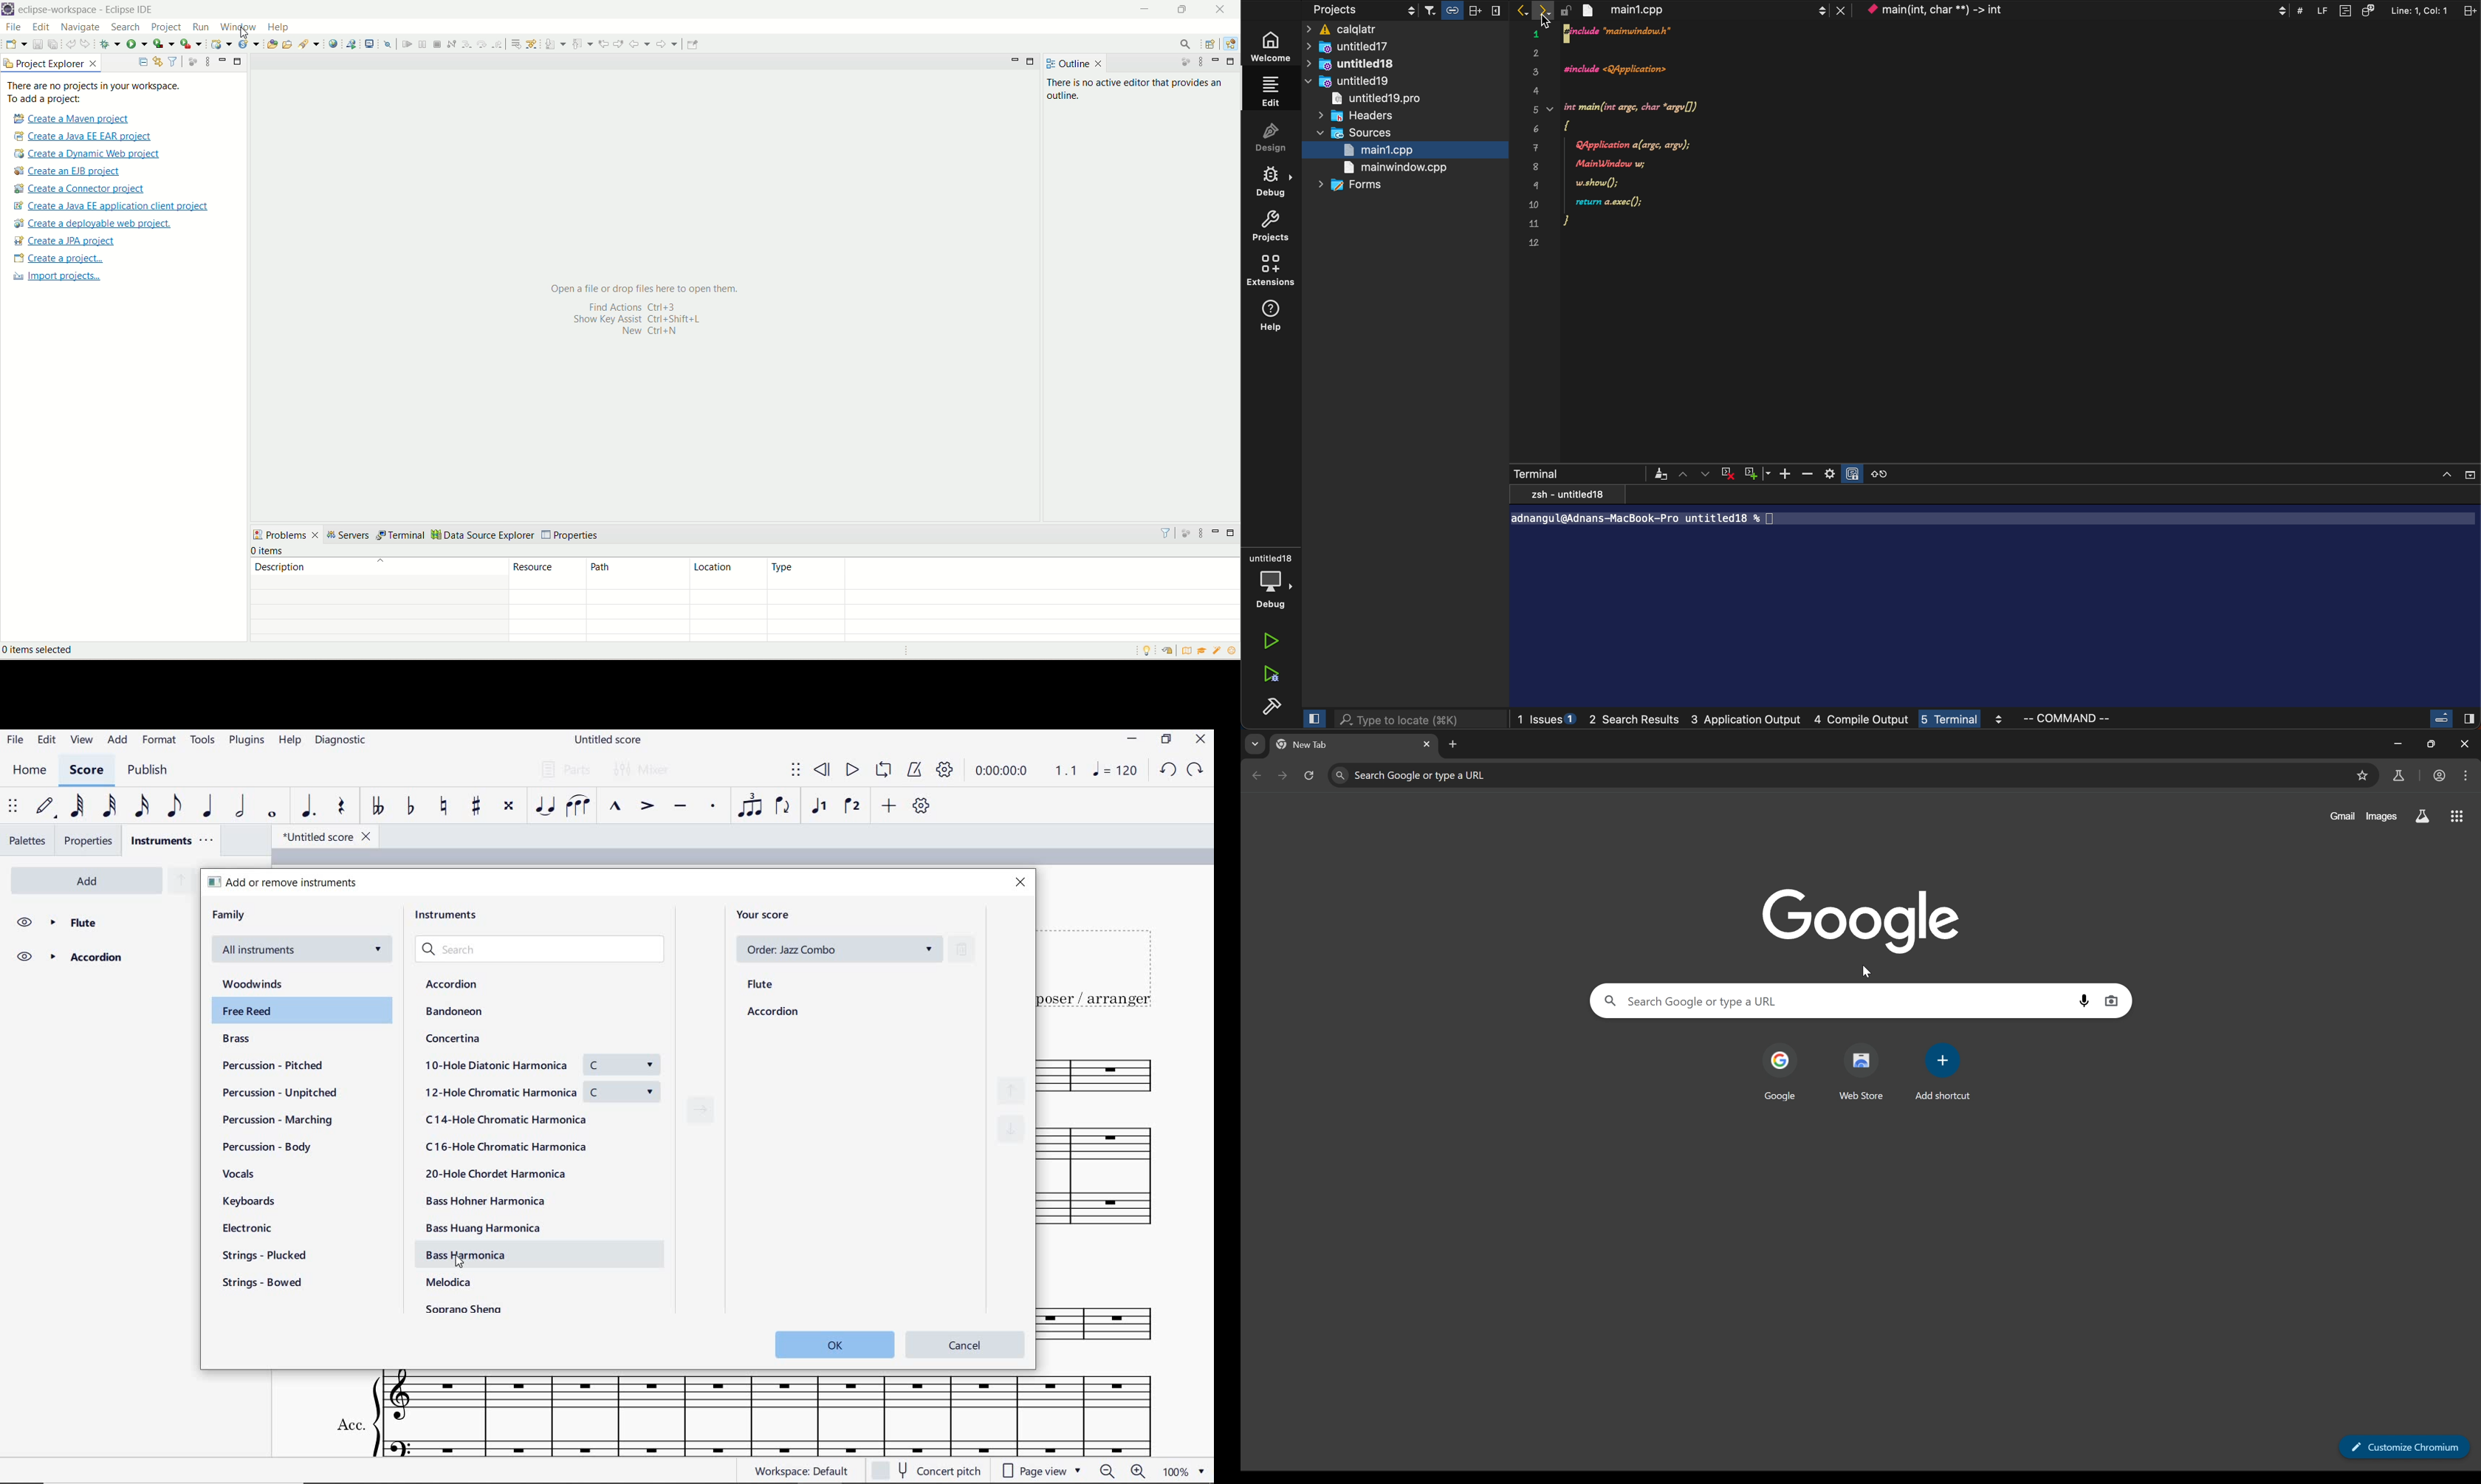 This screenshot has width=2492, height=1484. I want to click on file tab, so click(1712, 11).